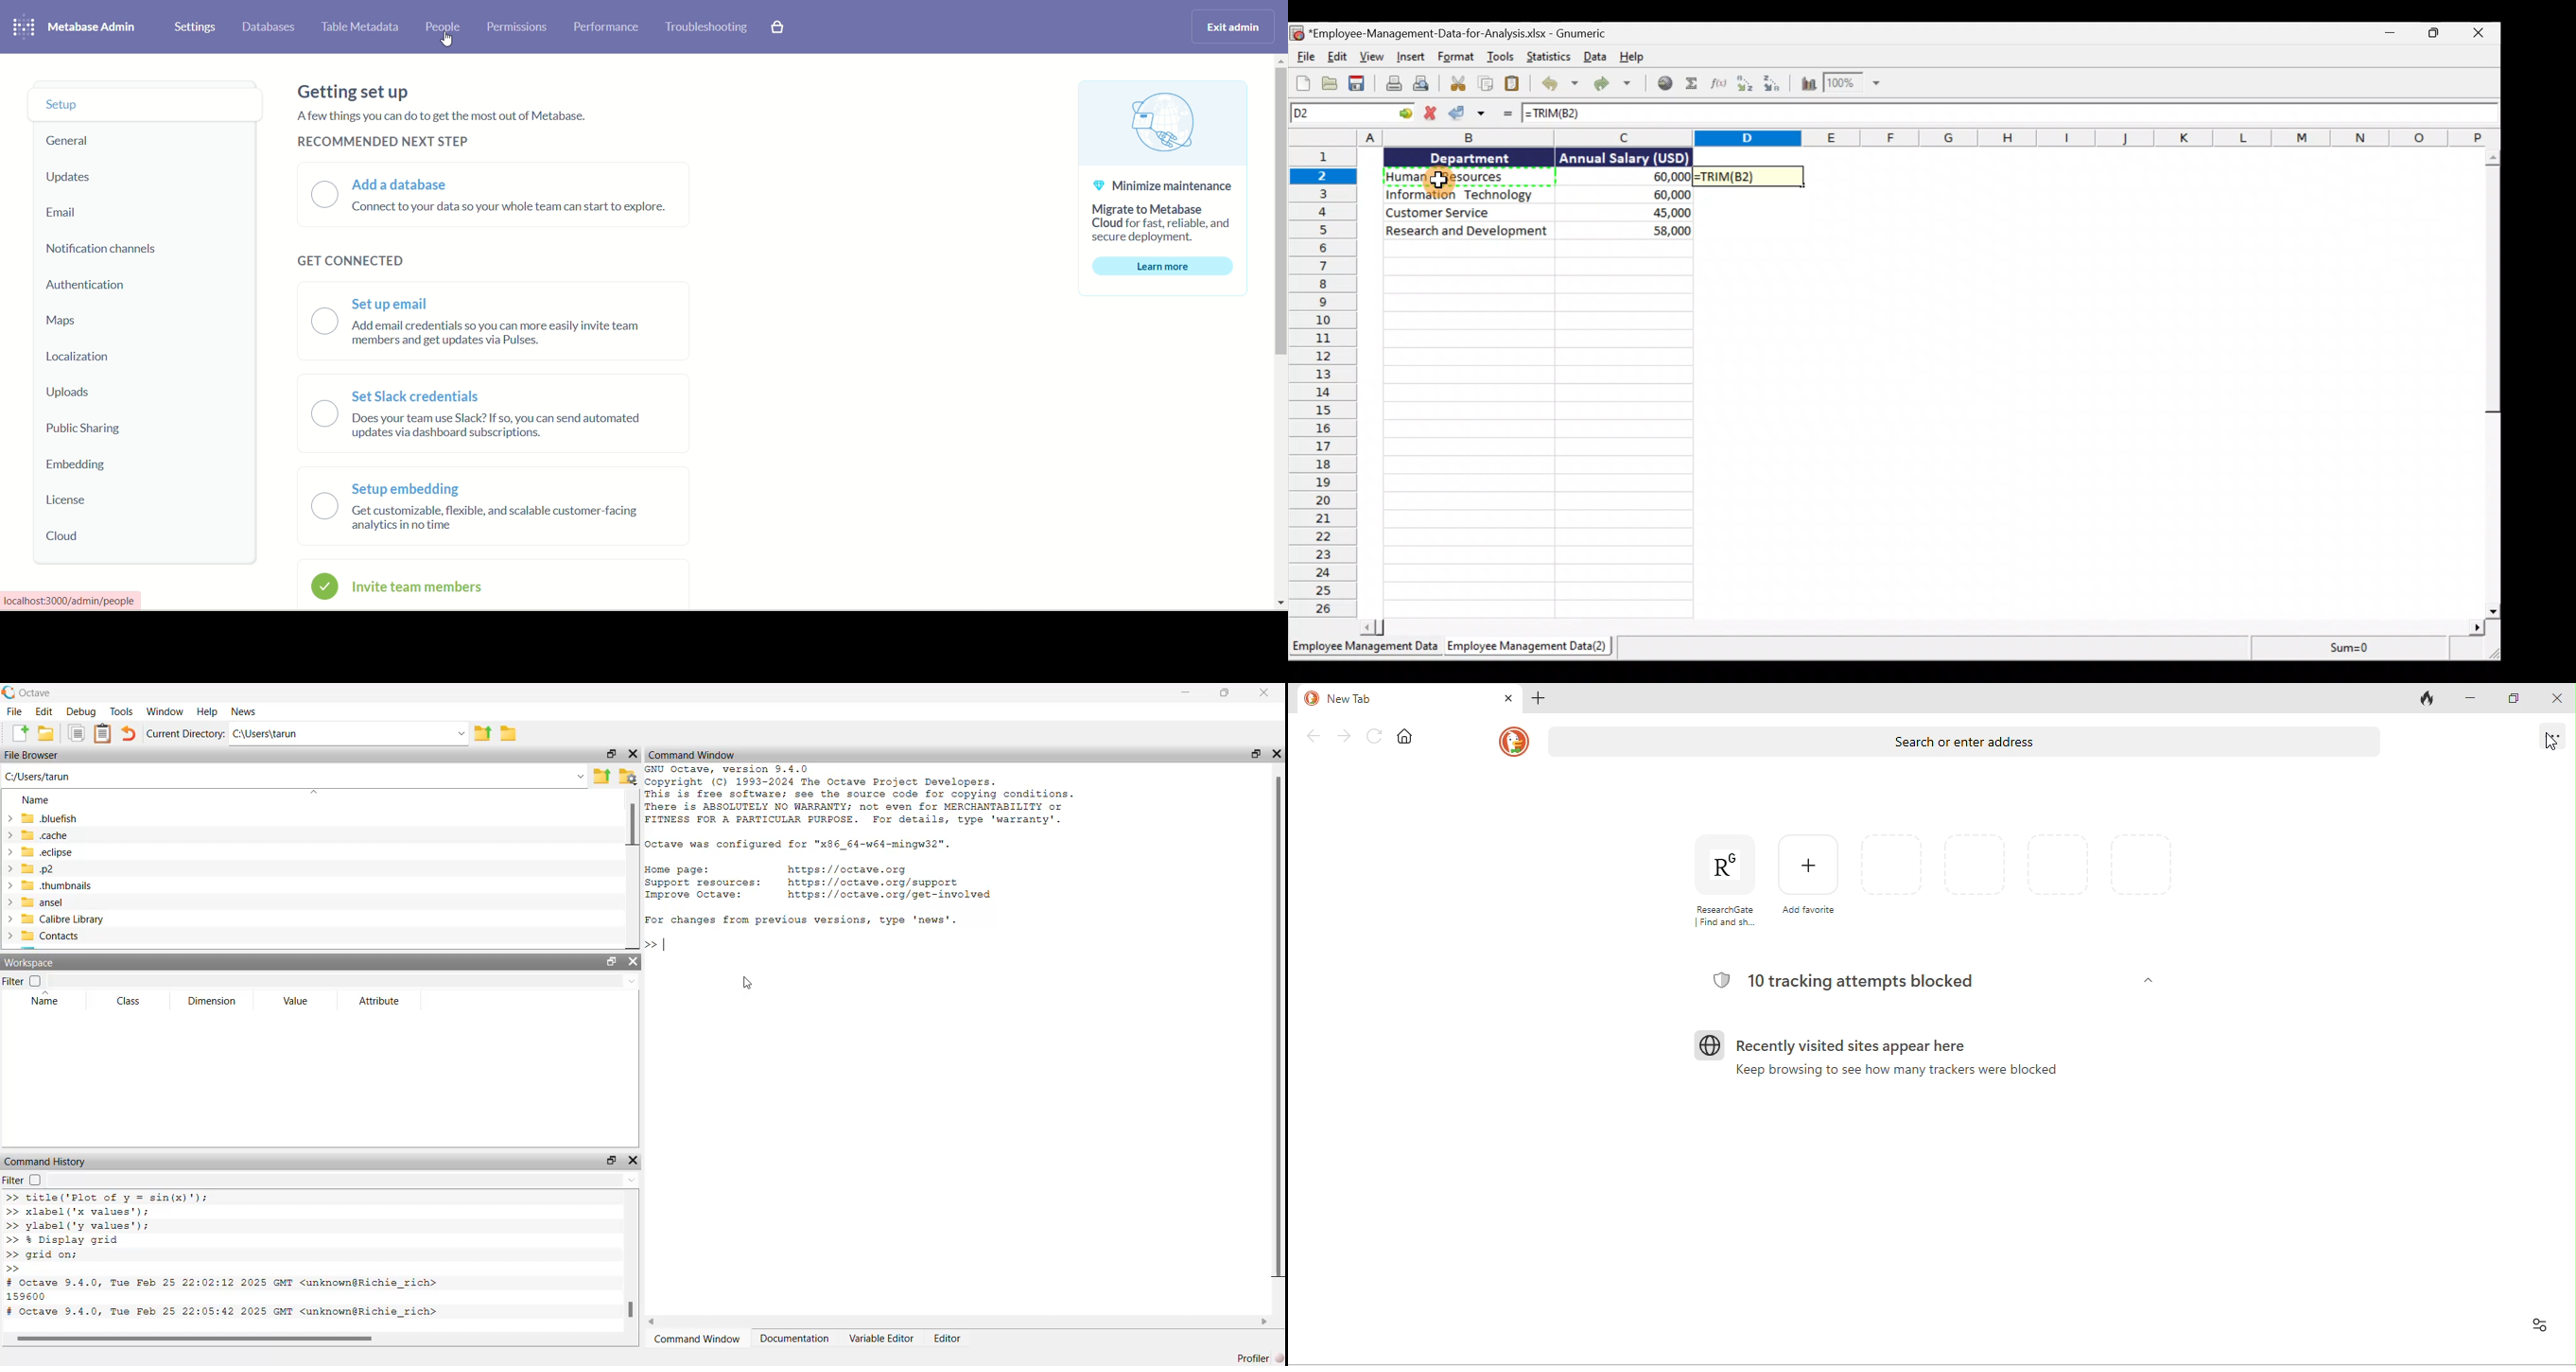 This screenshot has width=2576, height=1372. What do you see at coordinates (2516, 700) in the screenshot?
I see `maximize` at bounding box center [2516, 700].